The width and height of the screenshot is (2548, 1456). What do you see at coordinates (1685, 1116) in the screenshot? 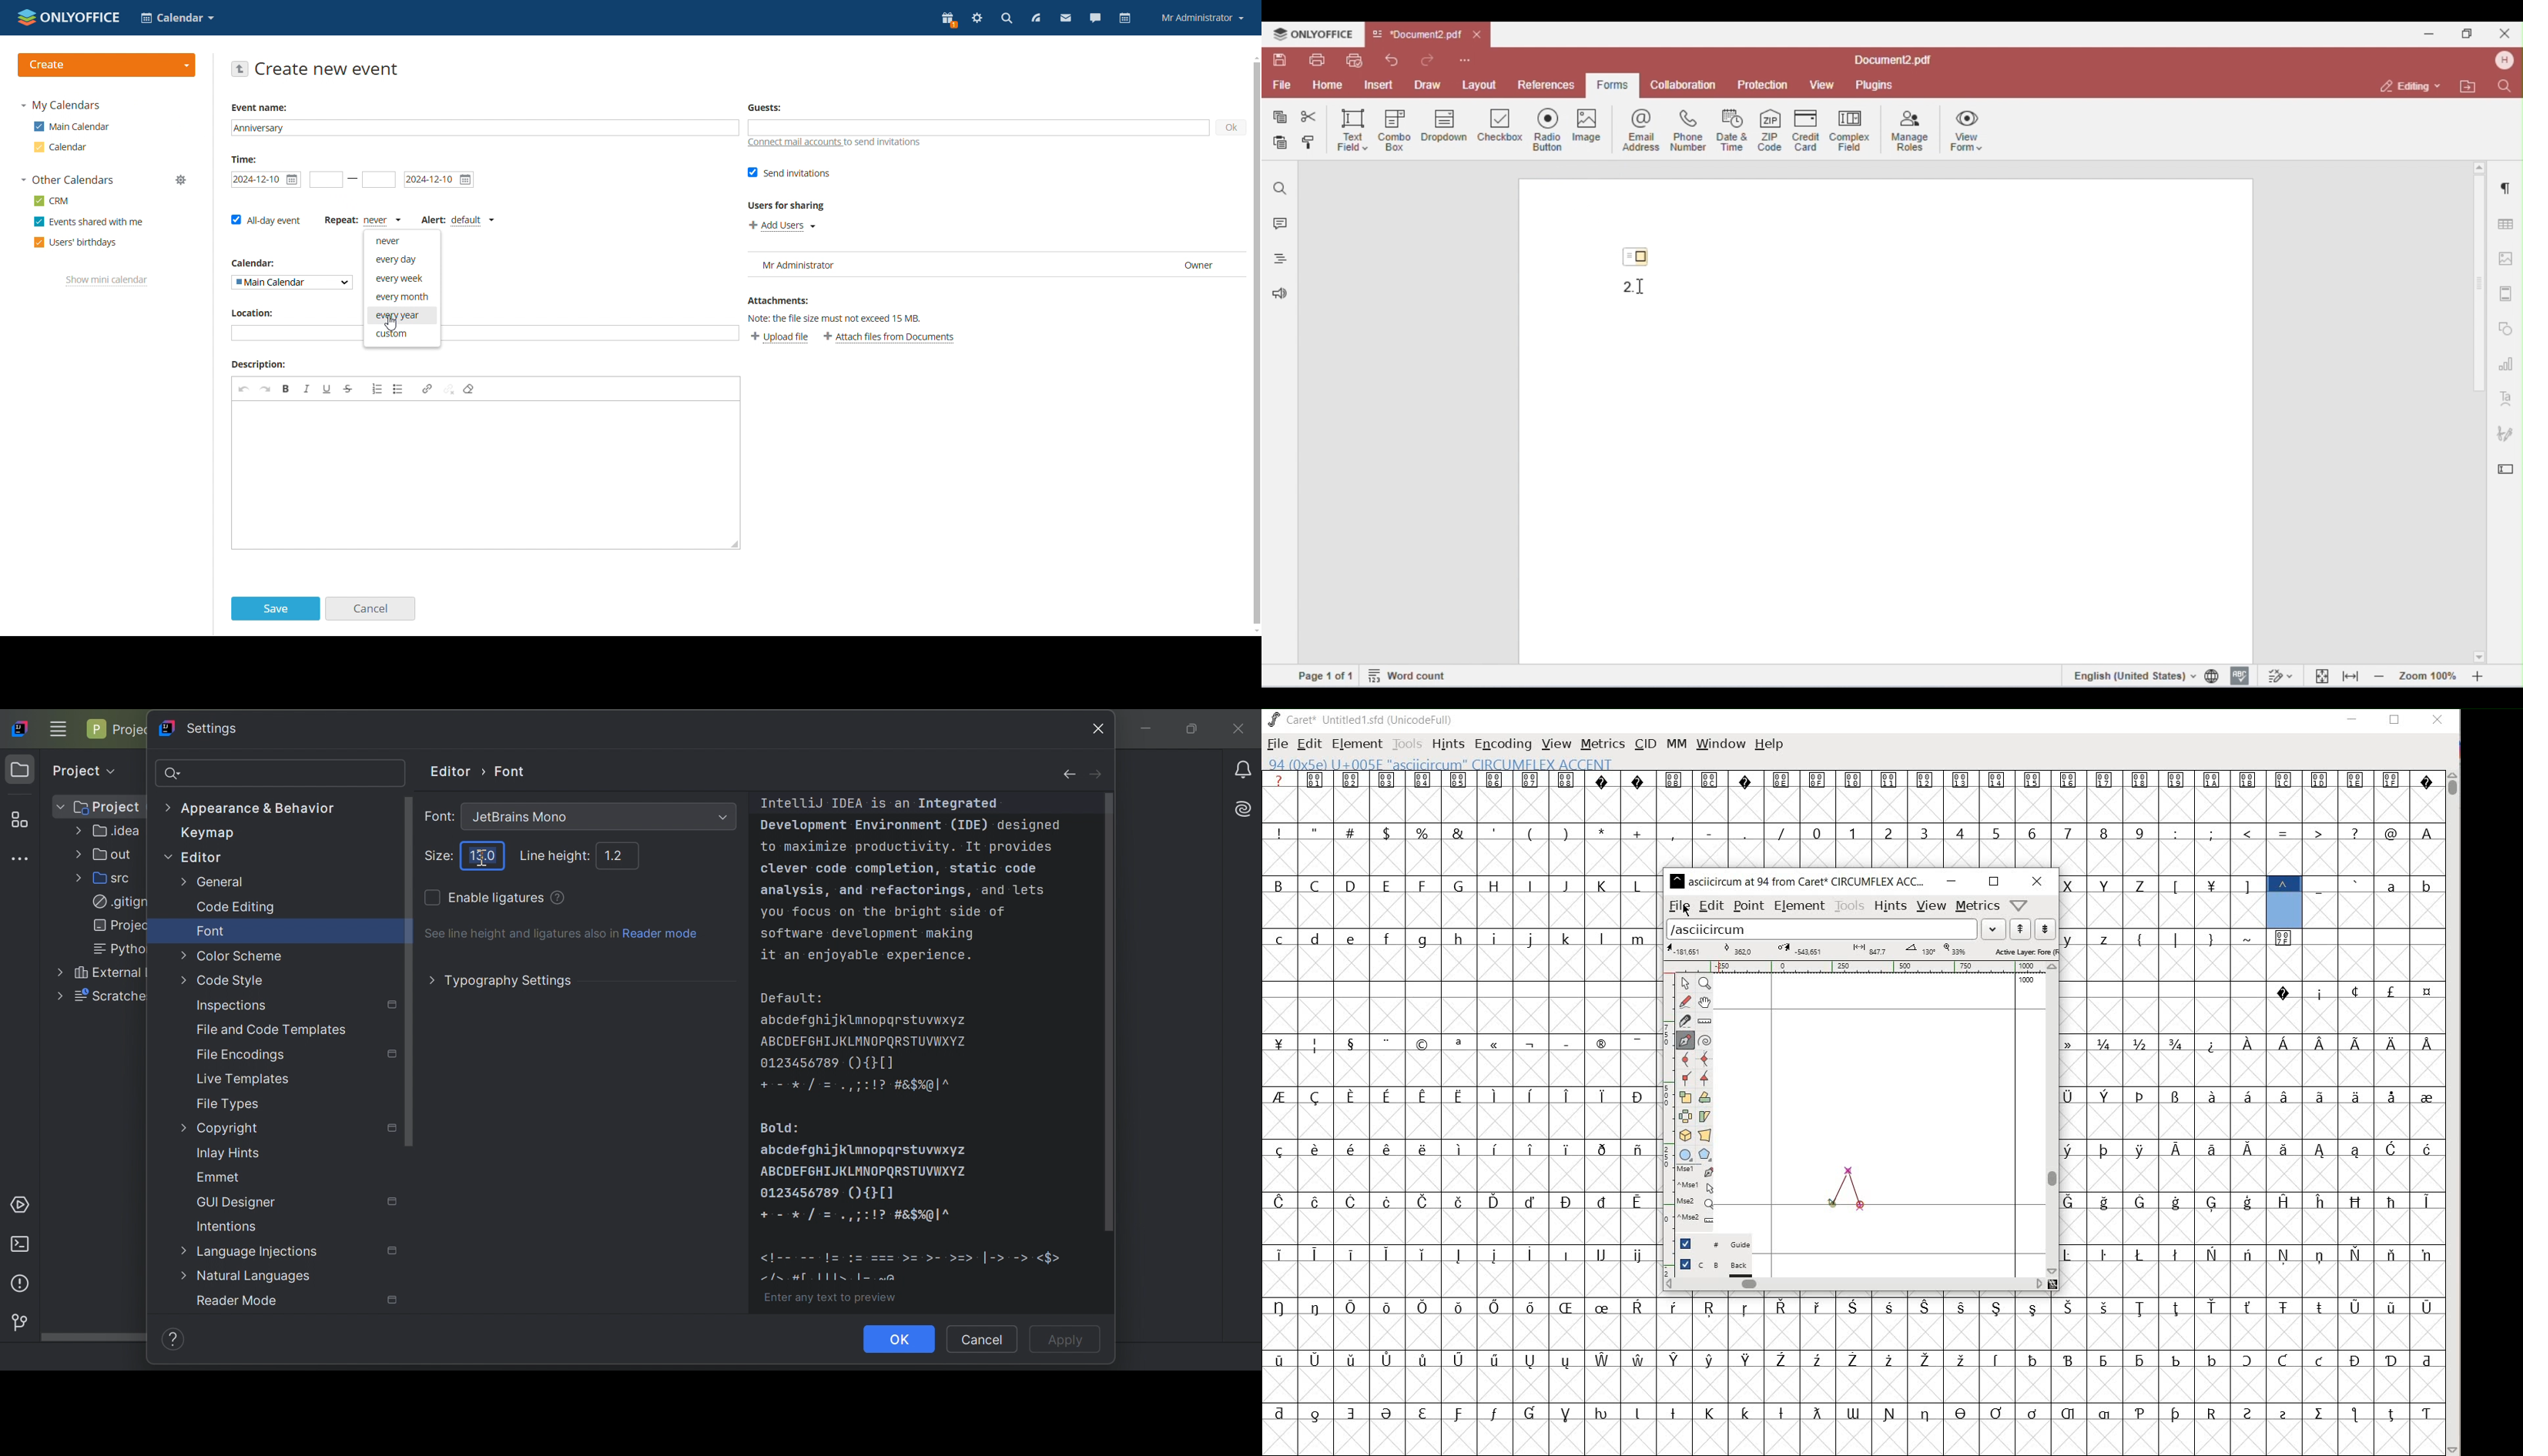
I see `flip the selection` at bounding box center [1685, 1116].